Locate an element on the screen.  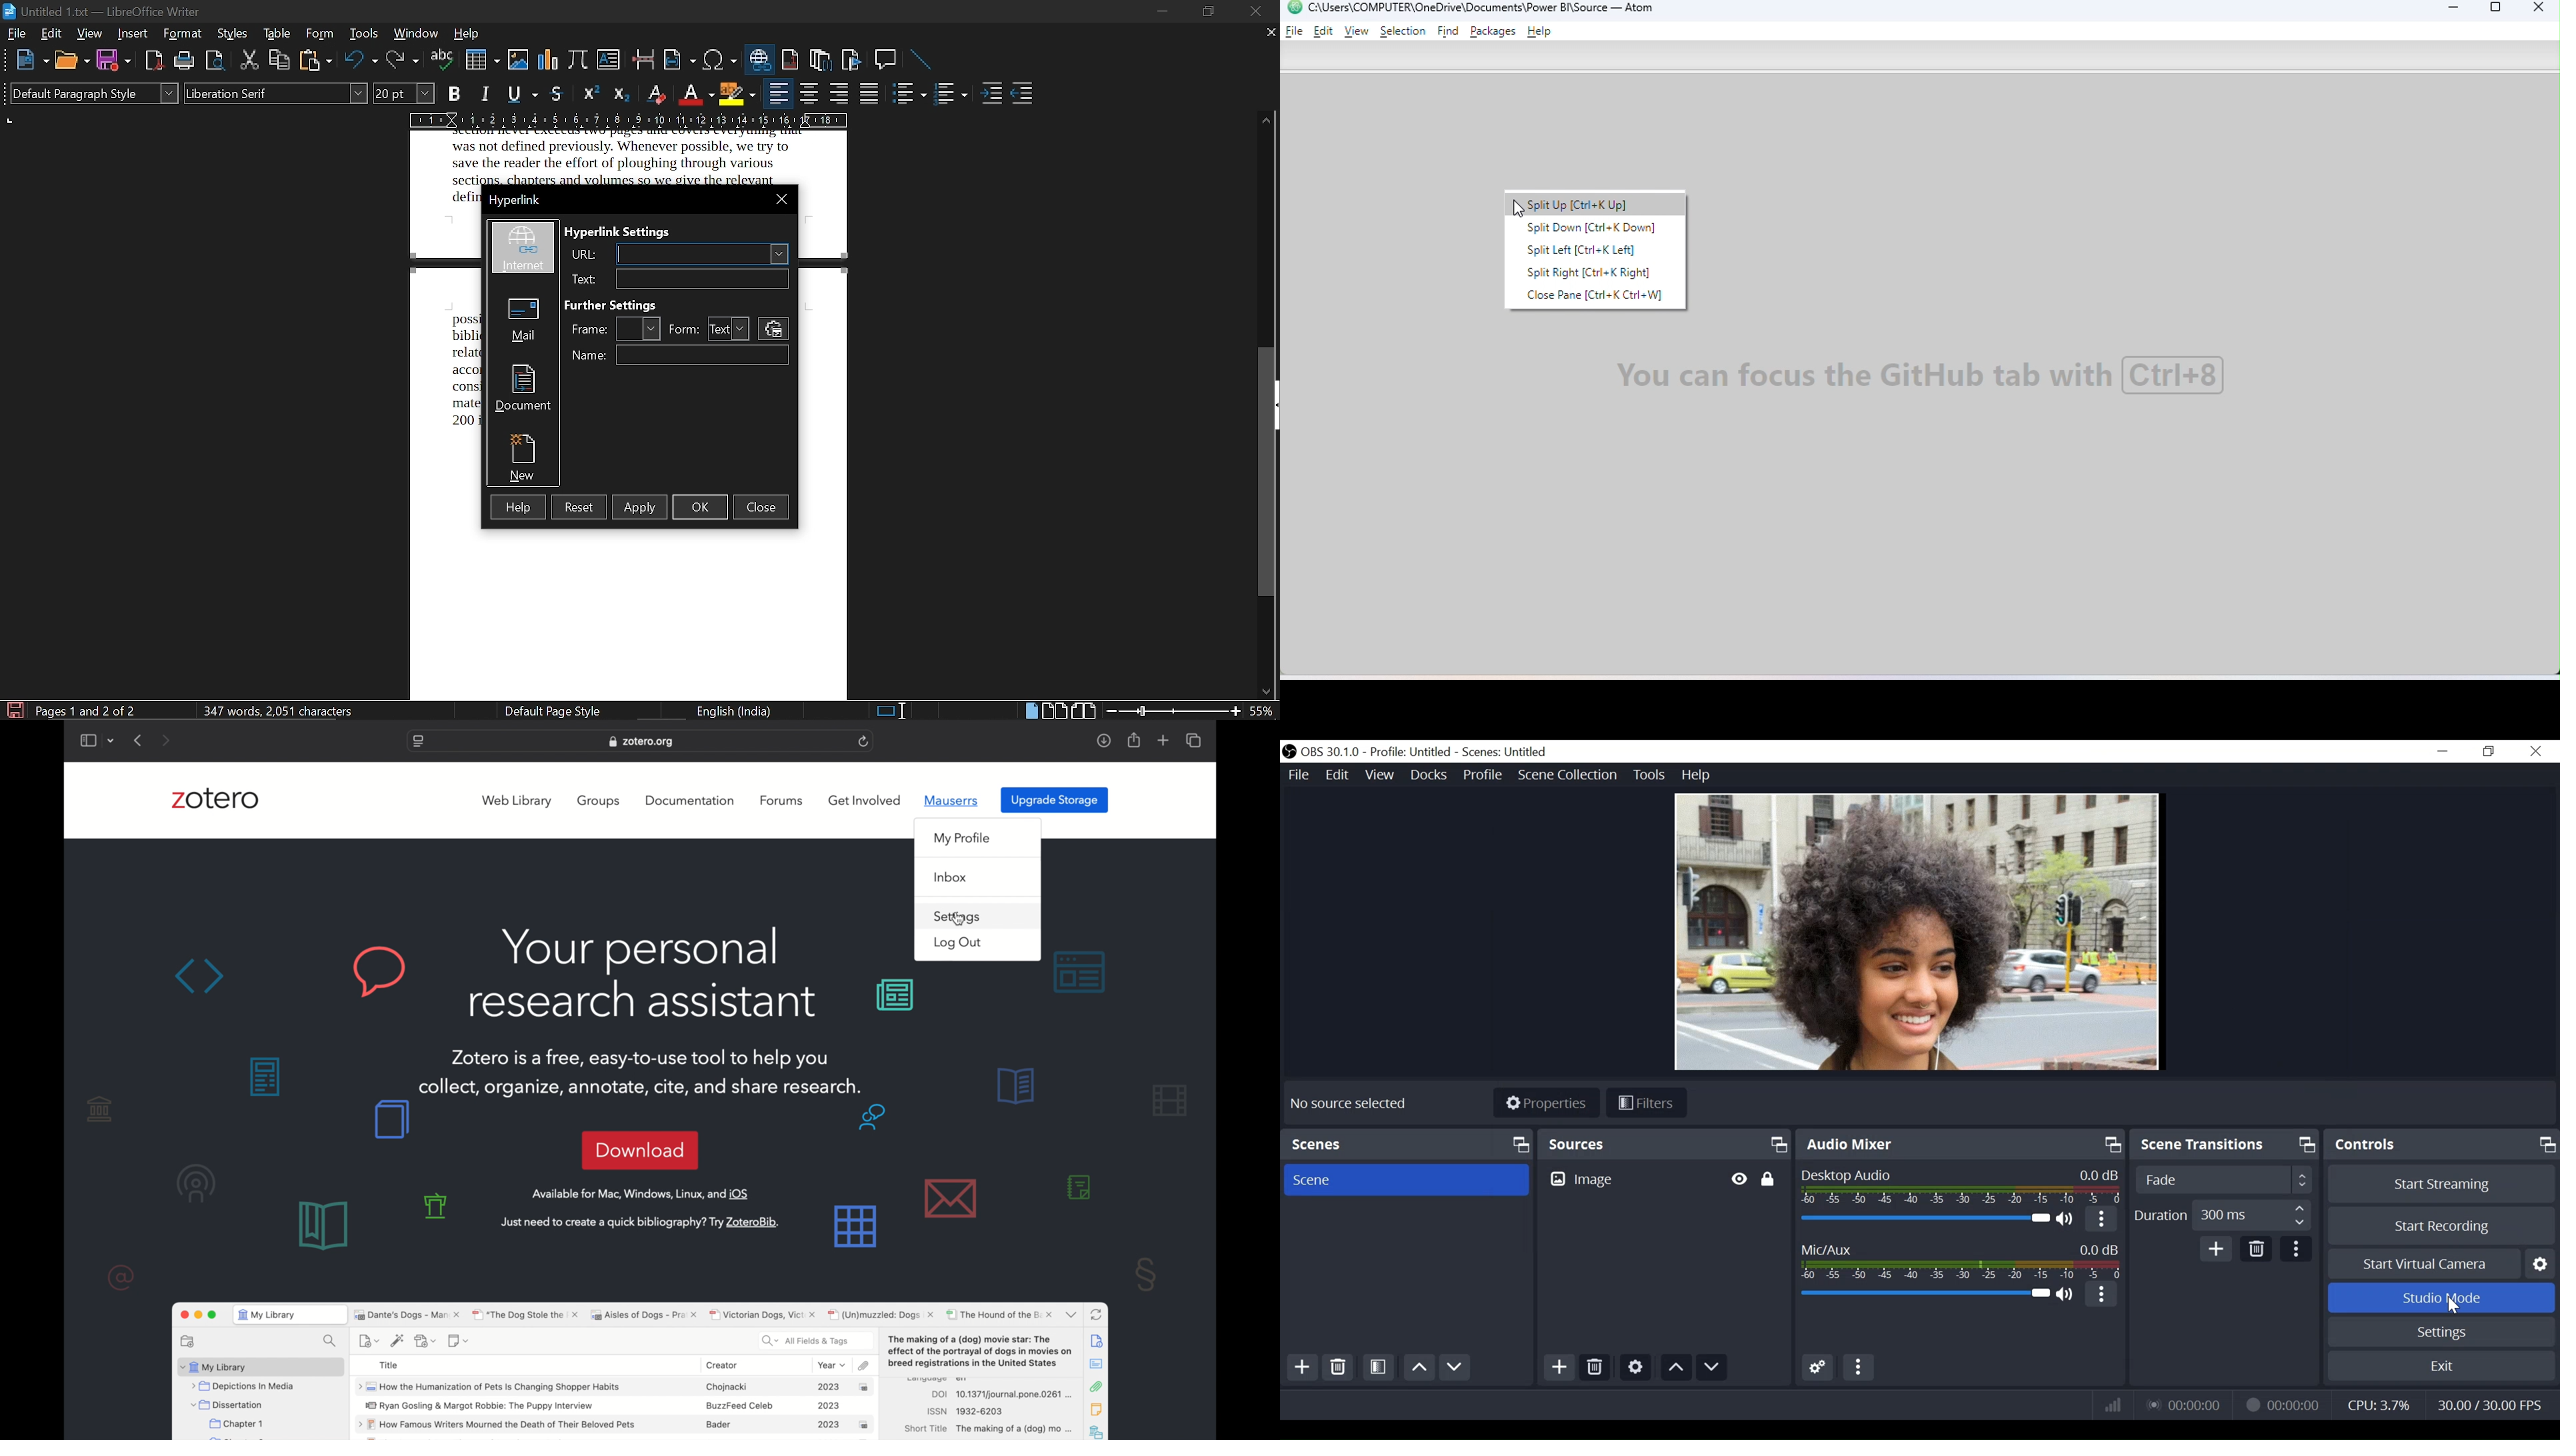
toggle print preview is located at coordinates (216, 61).